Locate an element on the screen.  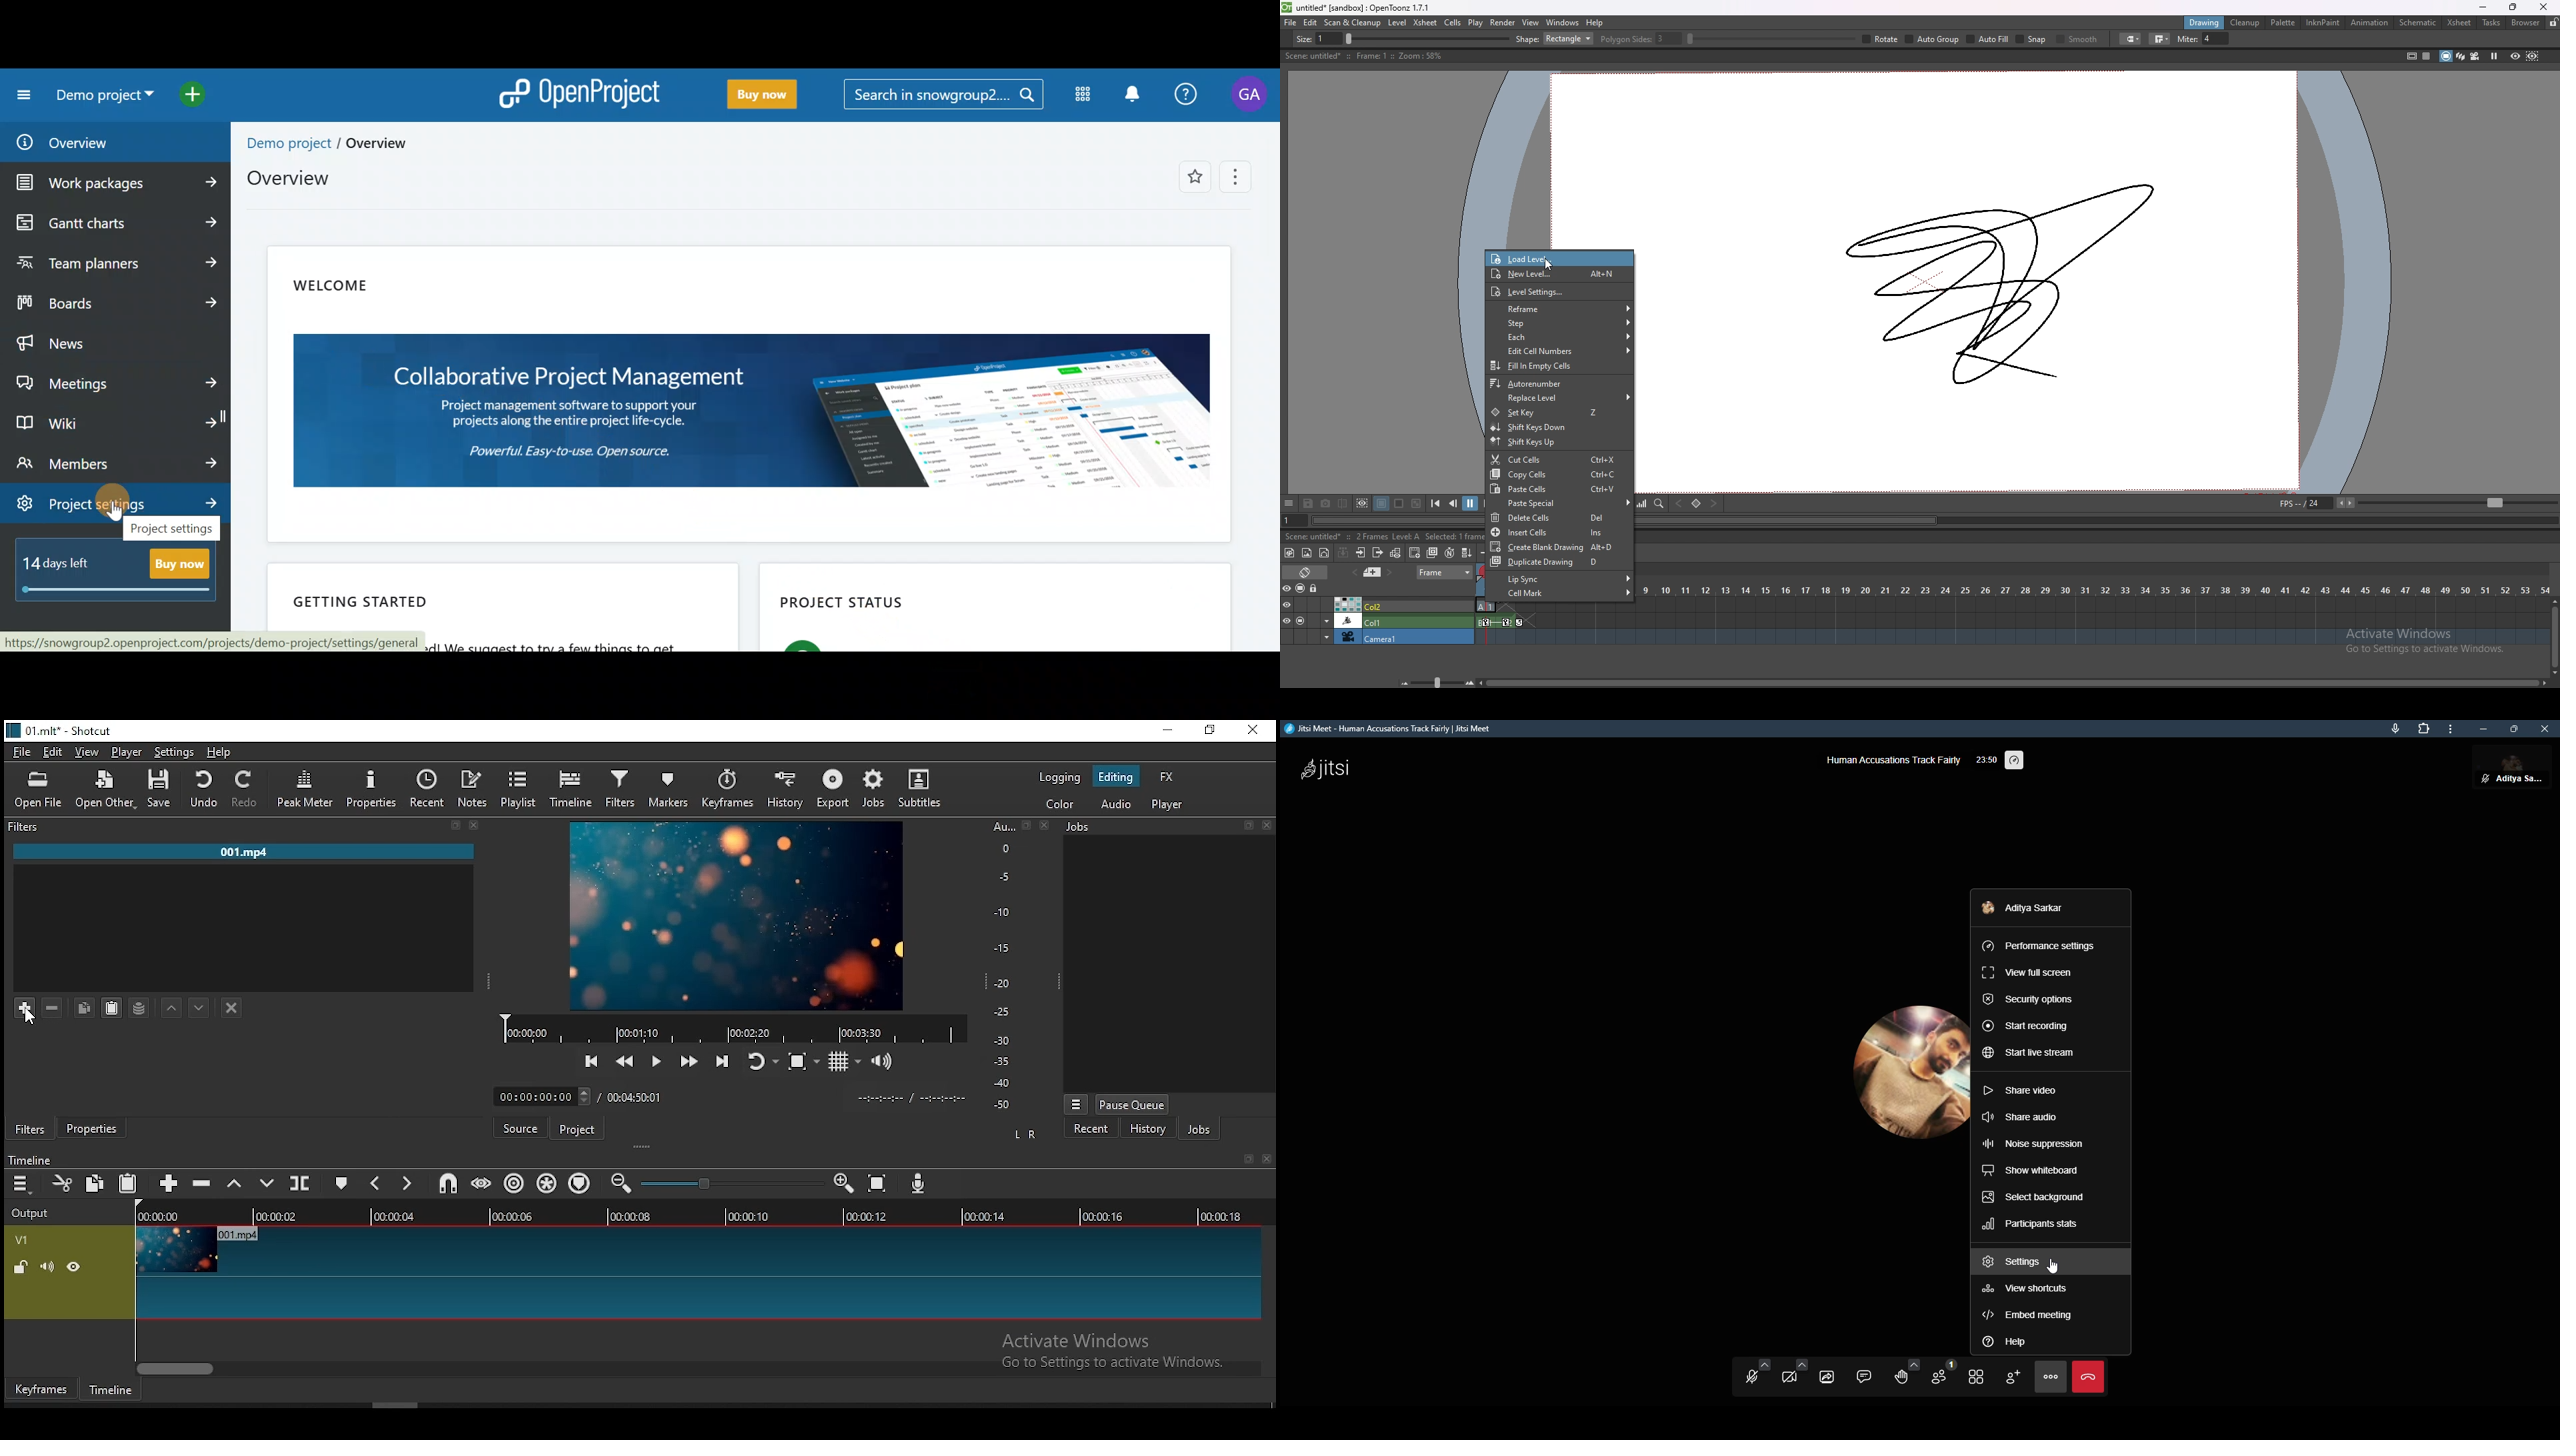
zoom is located at coordinates (1434, 682).